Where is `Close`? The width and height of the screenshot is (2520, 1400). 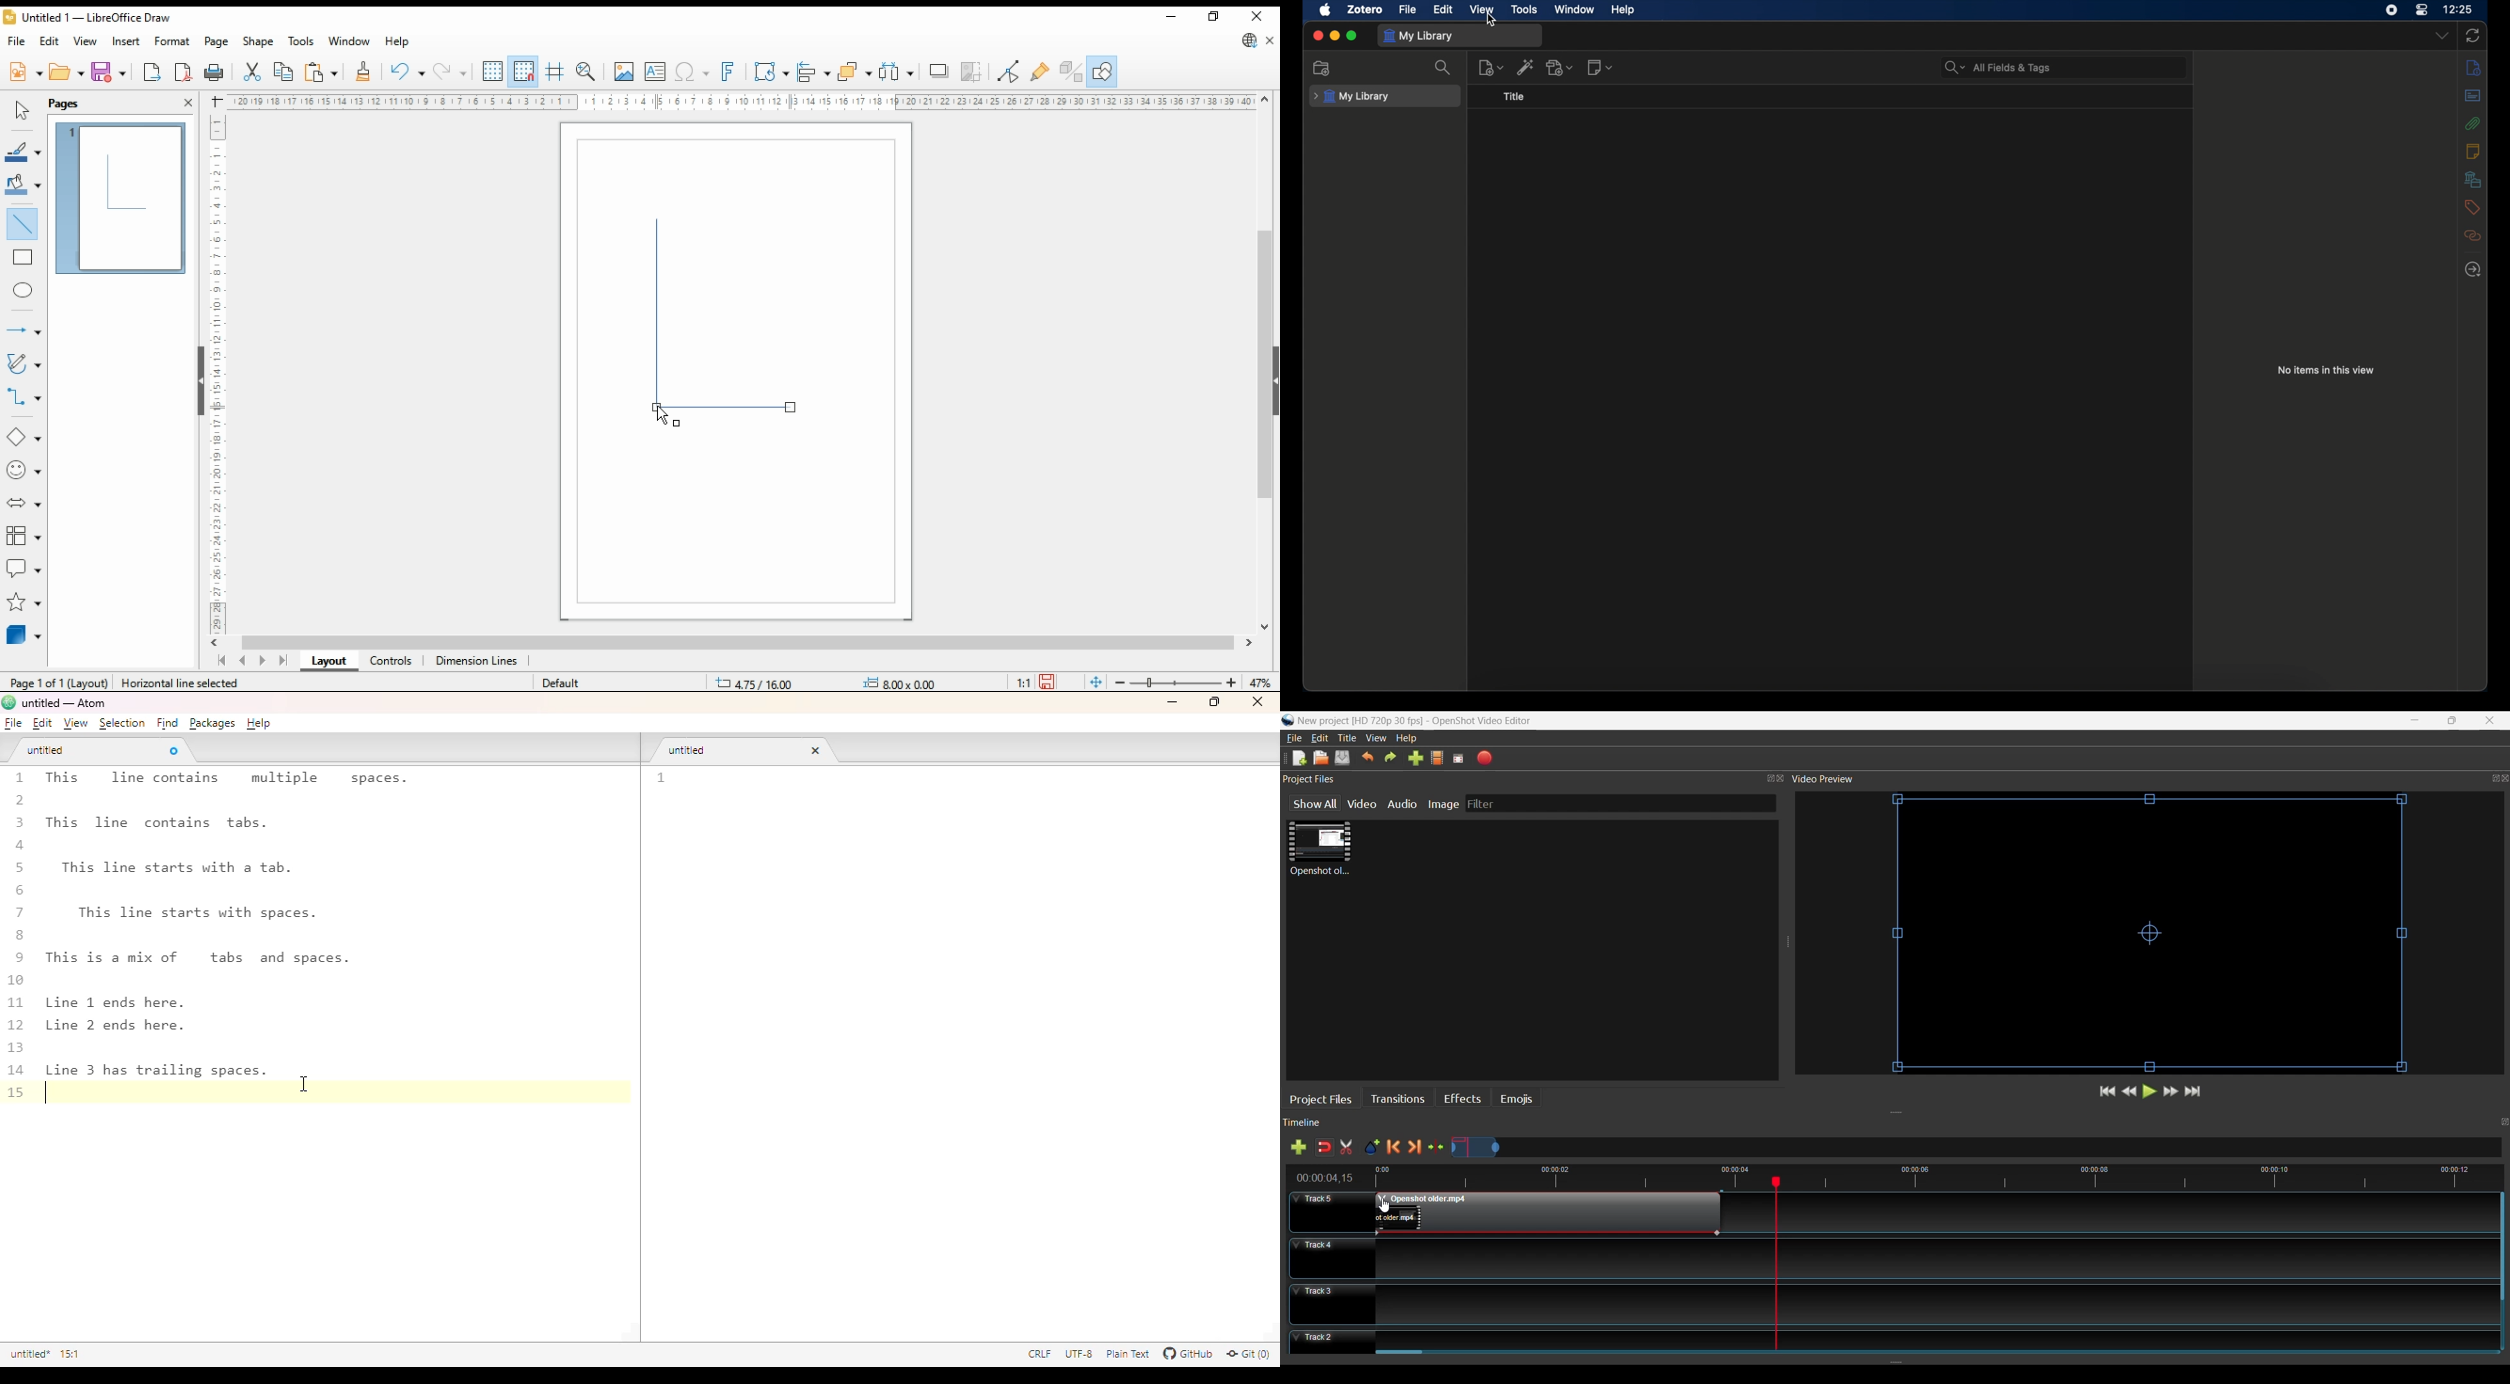 Close is located at coordinates (2488, 720).